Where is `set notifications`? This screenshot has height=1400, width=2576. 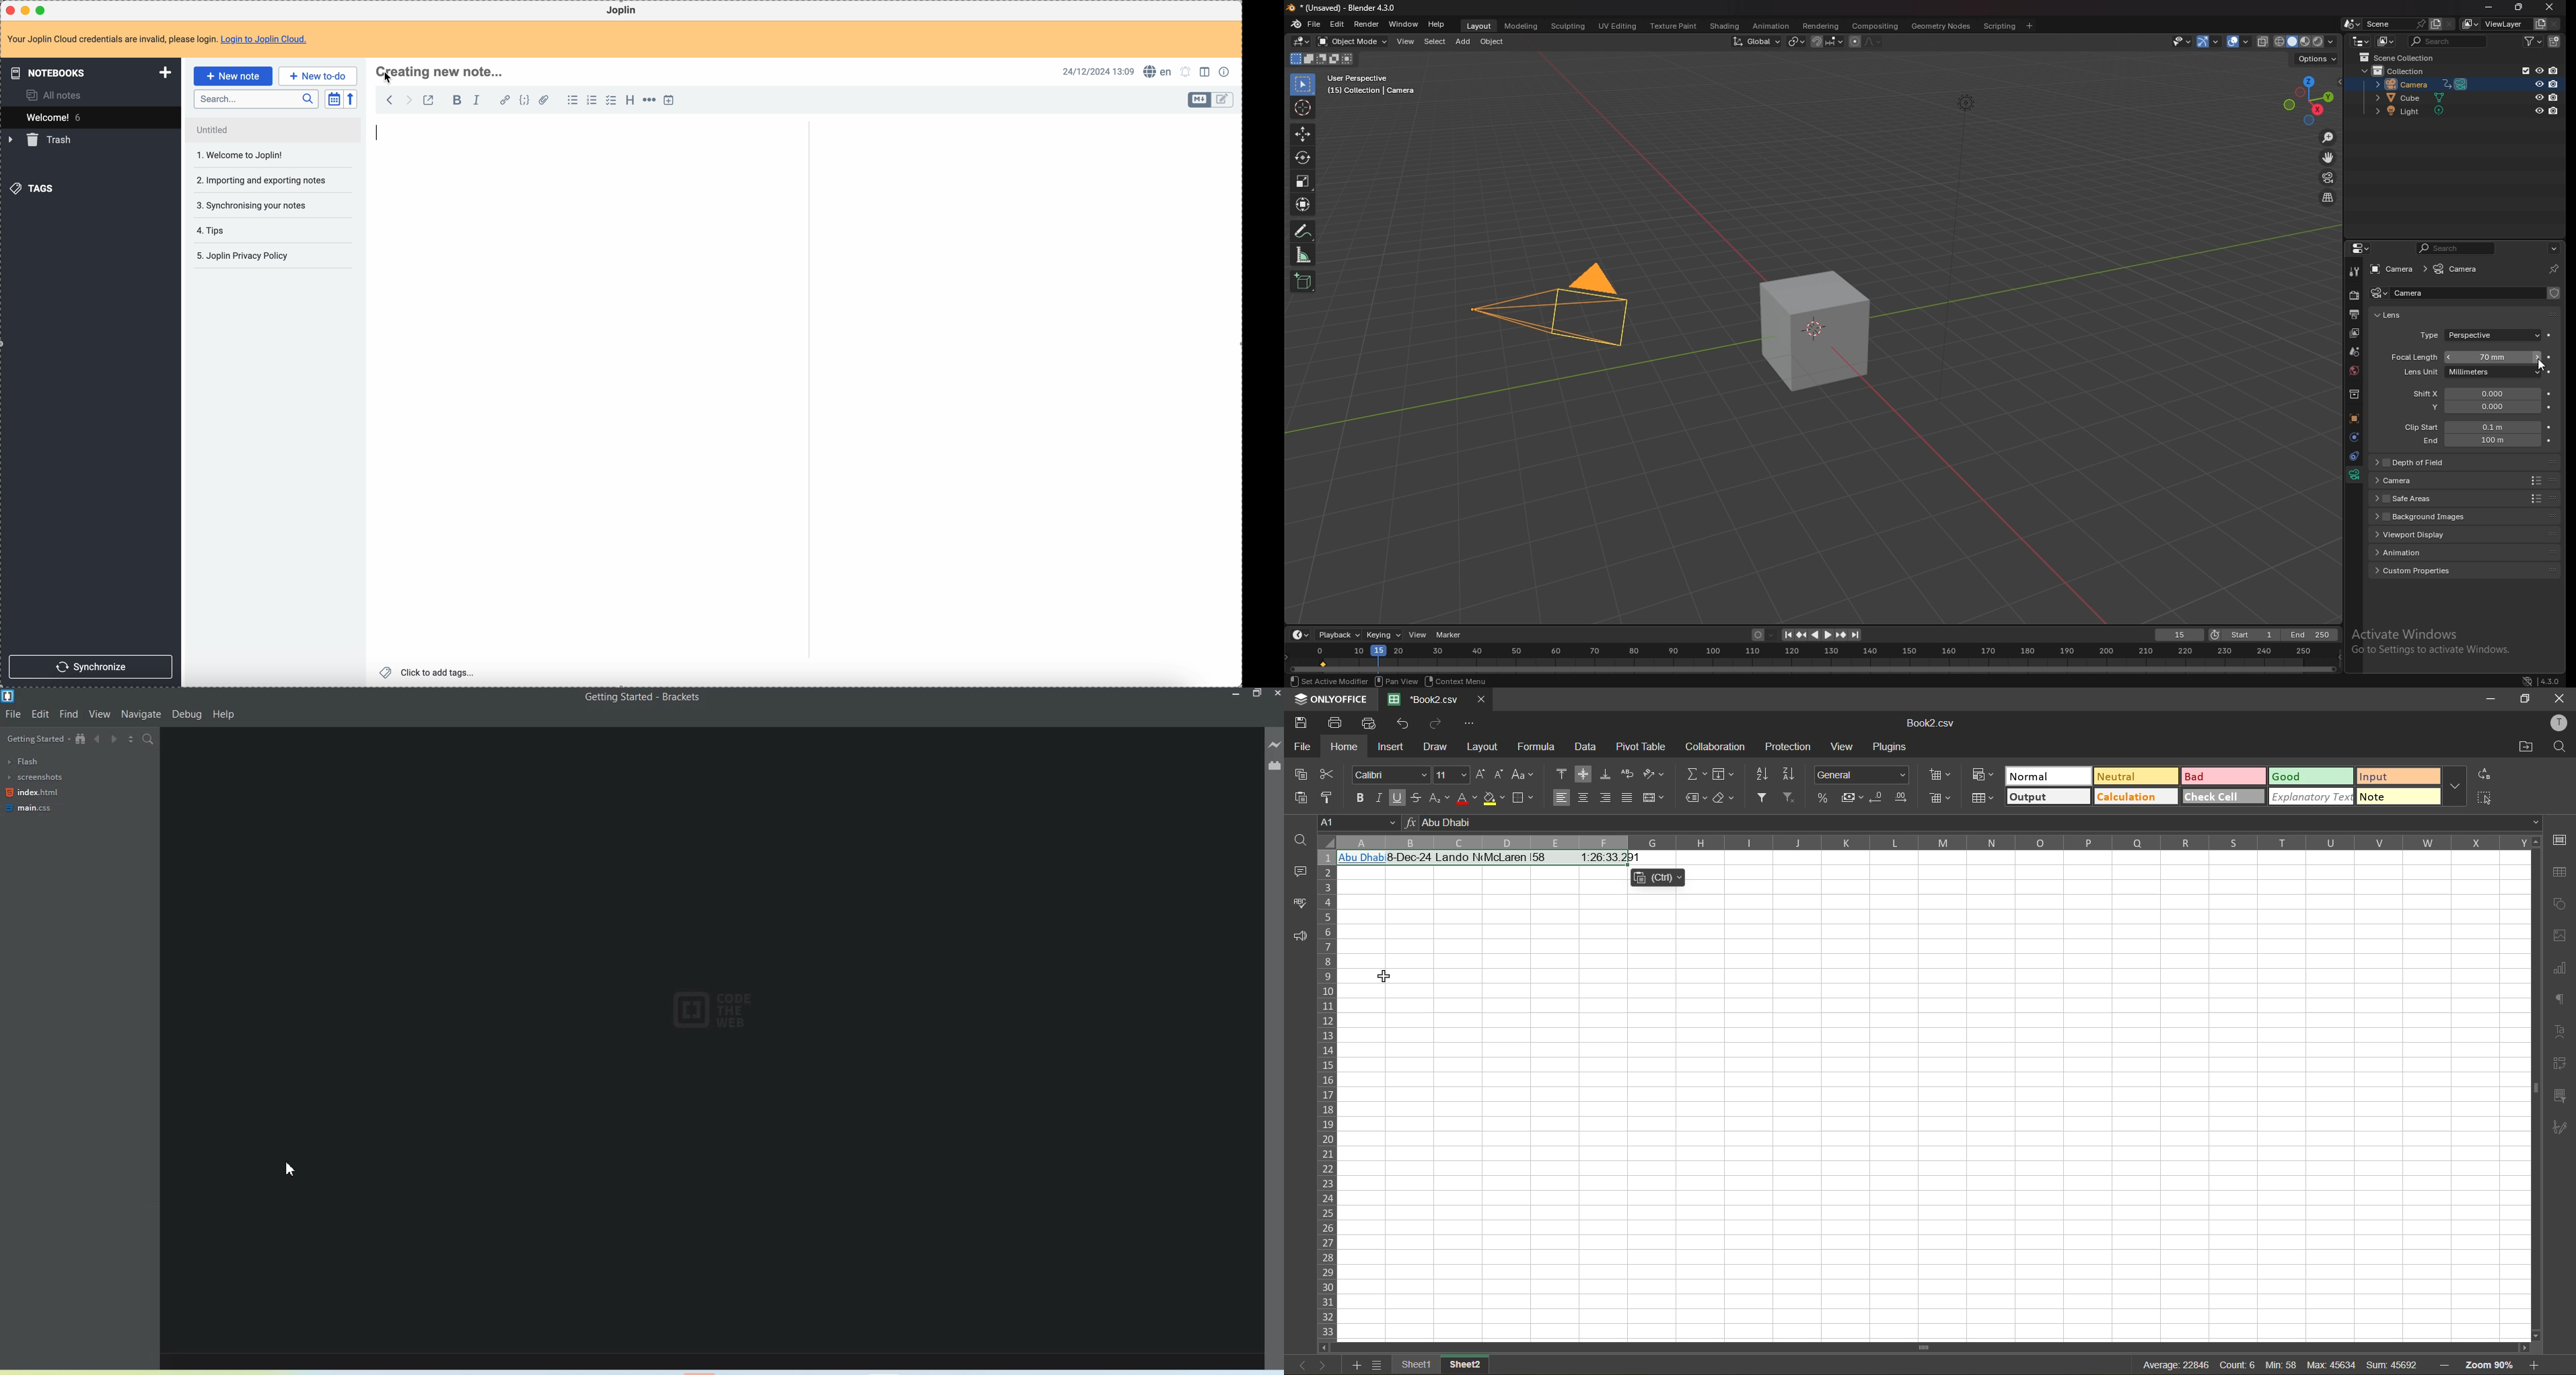 set notifications is located at coordinates (1186, 71).